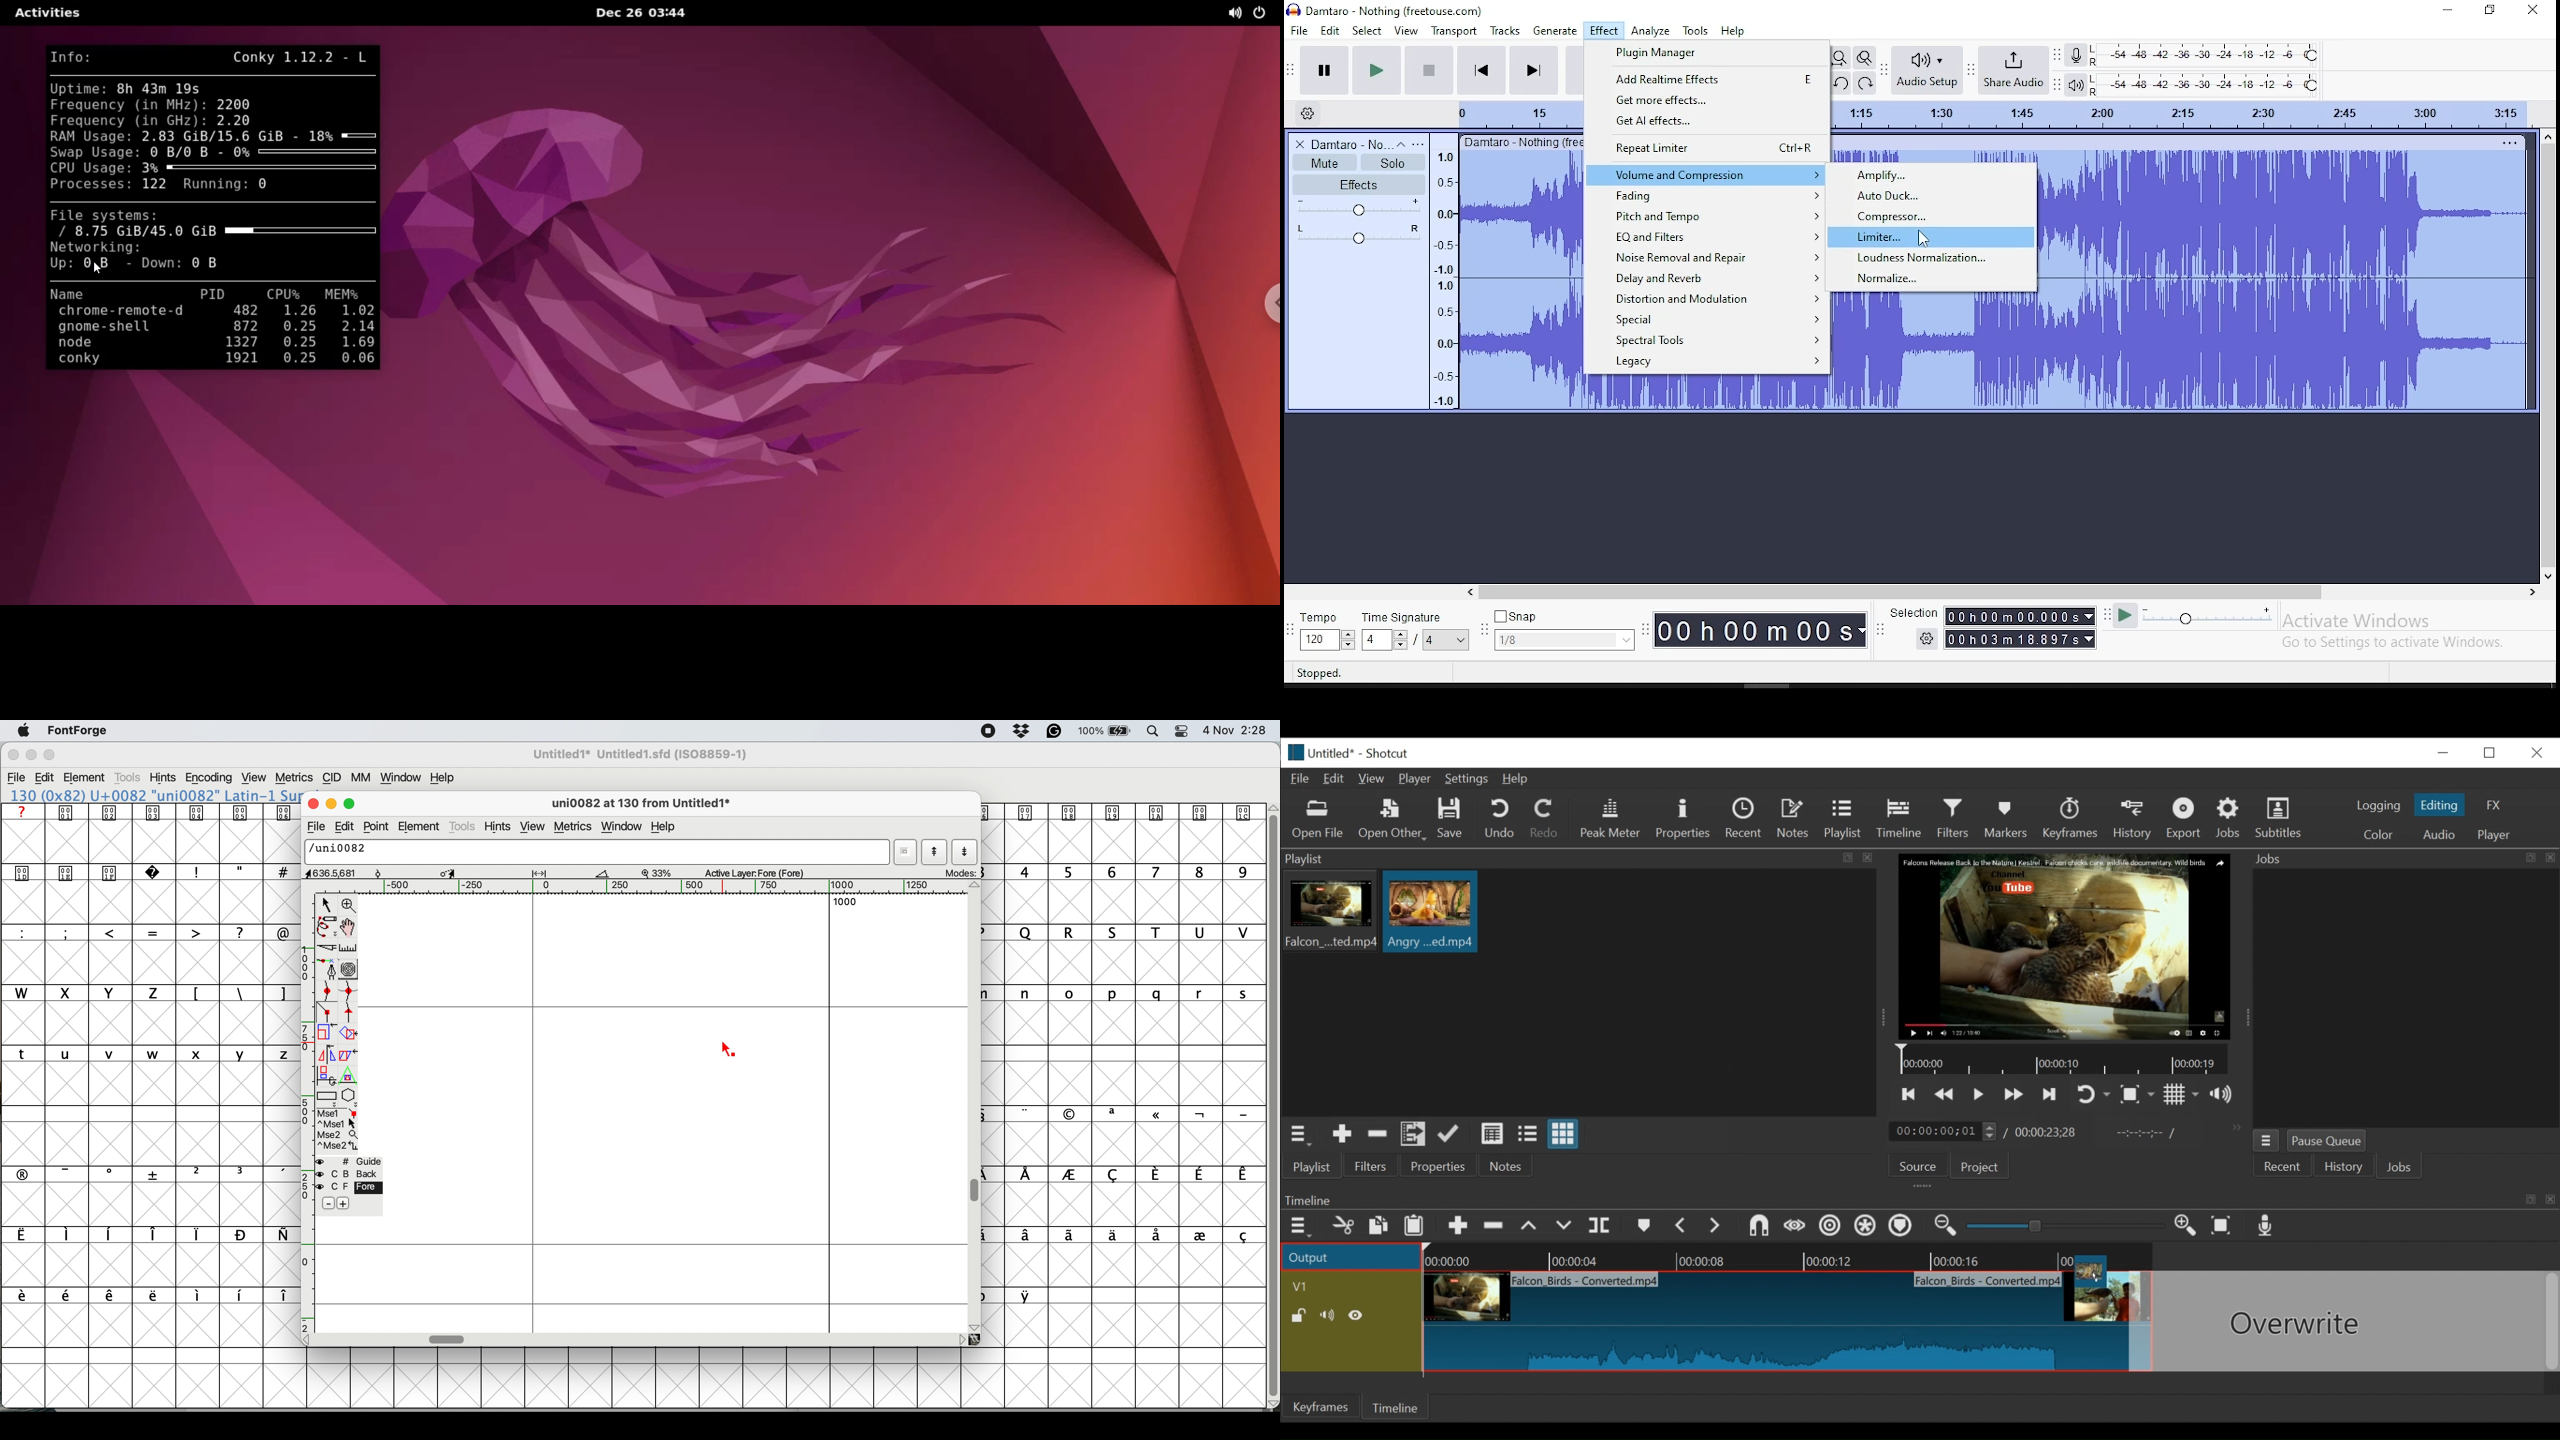  What do you see at coordinates (1377, 1136) in the screenshot?
I see `Remove cut` at bounding box center [1377, 1136].